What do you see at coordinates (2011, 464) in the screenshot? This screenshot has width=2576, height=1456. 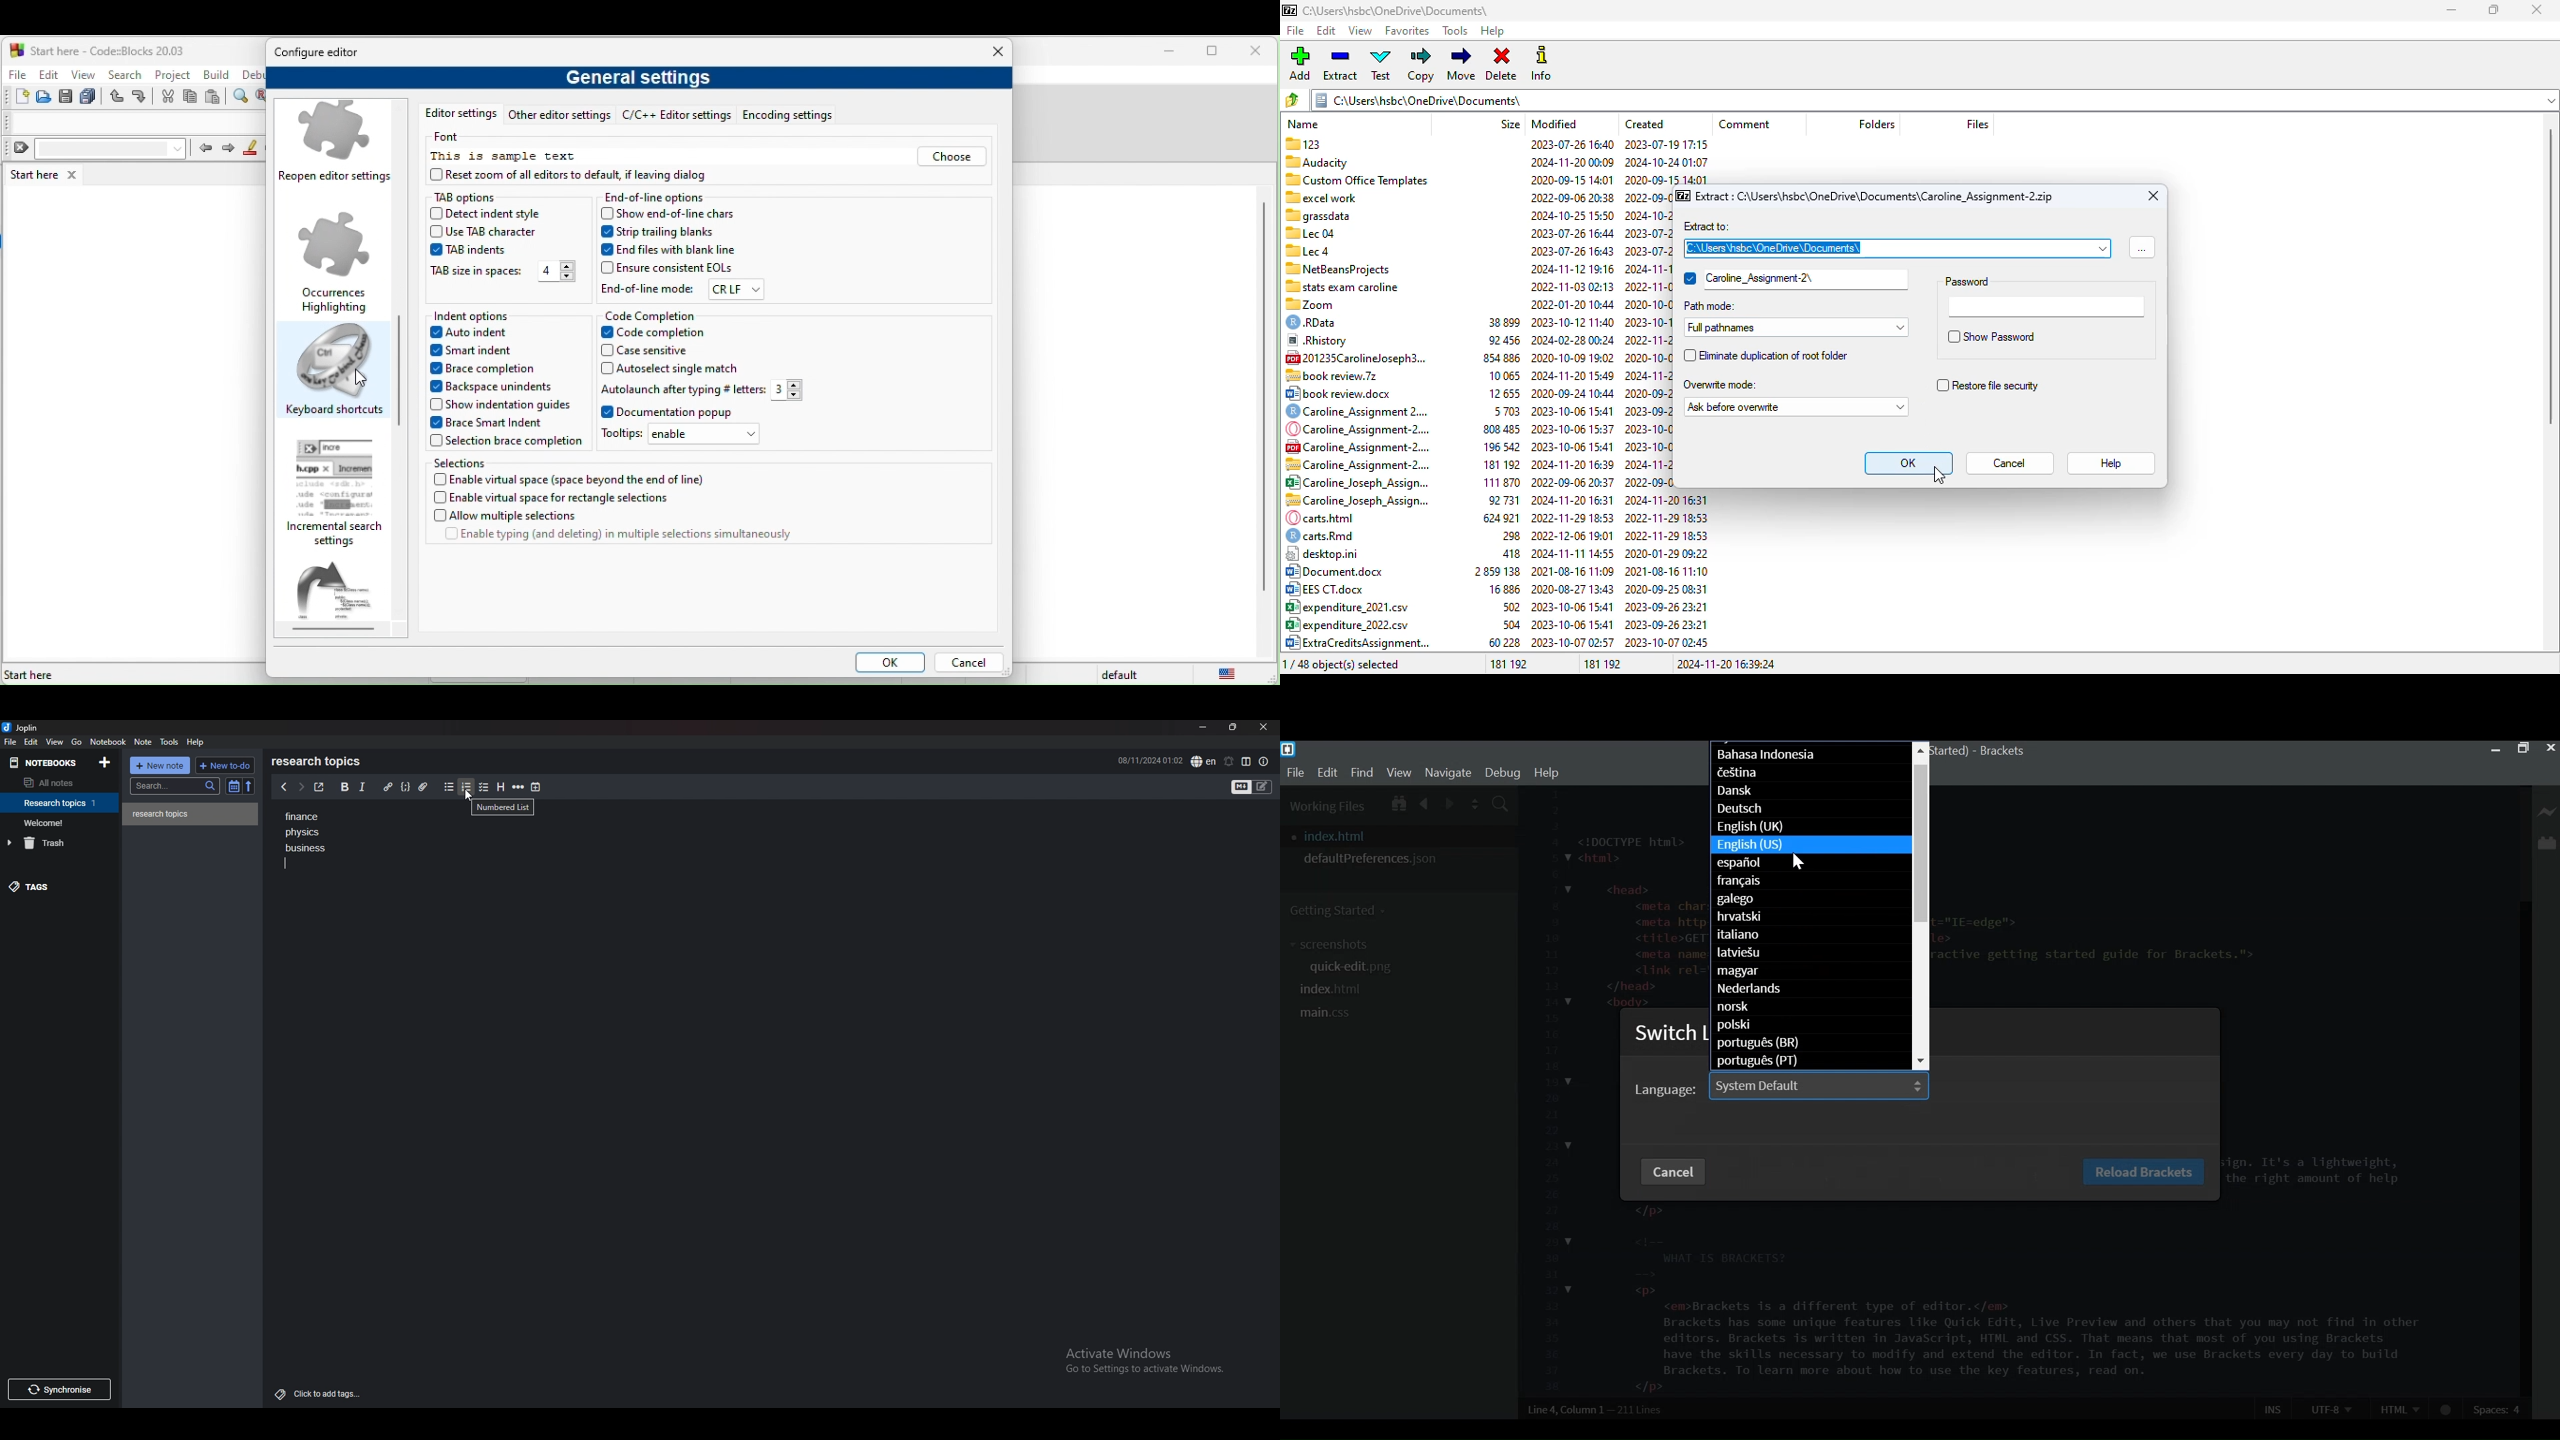 I see `cancel` at bounding box center [2011, 464].